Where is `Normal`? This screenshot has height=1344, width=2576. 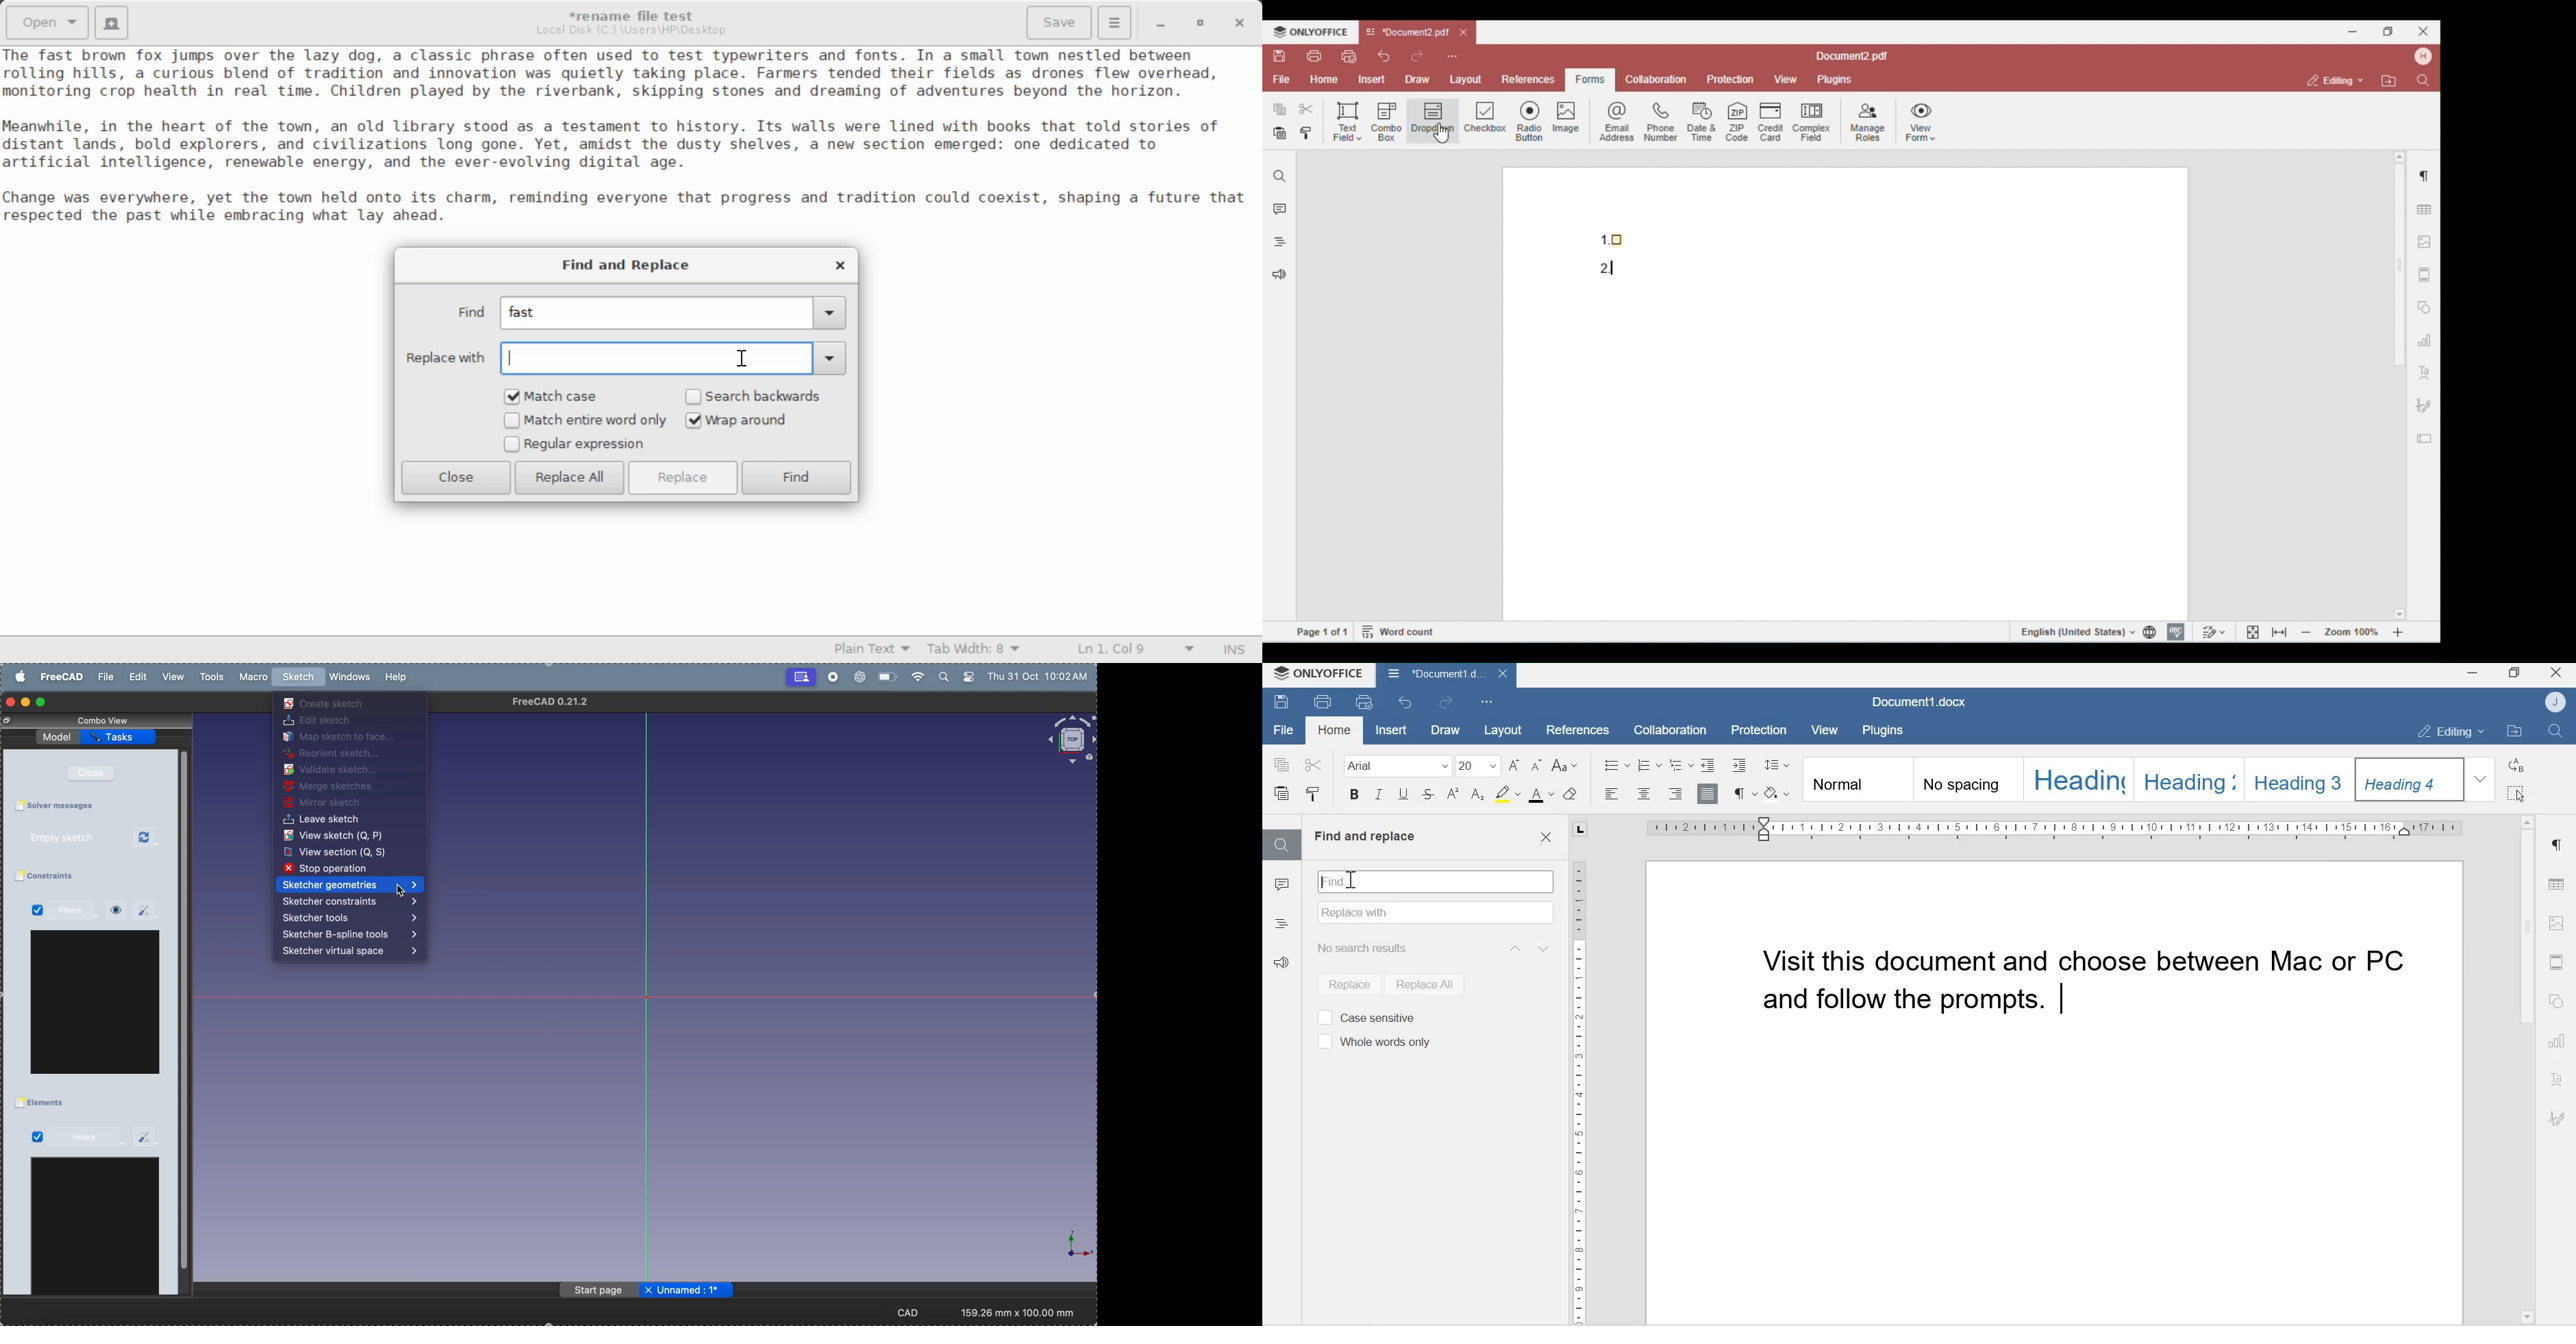 Normal is located at coordinates (1856, 781).